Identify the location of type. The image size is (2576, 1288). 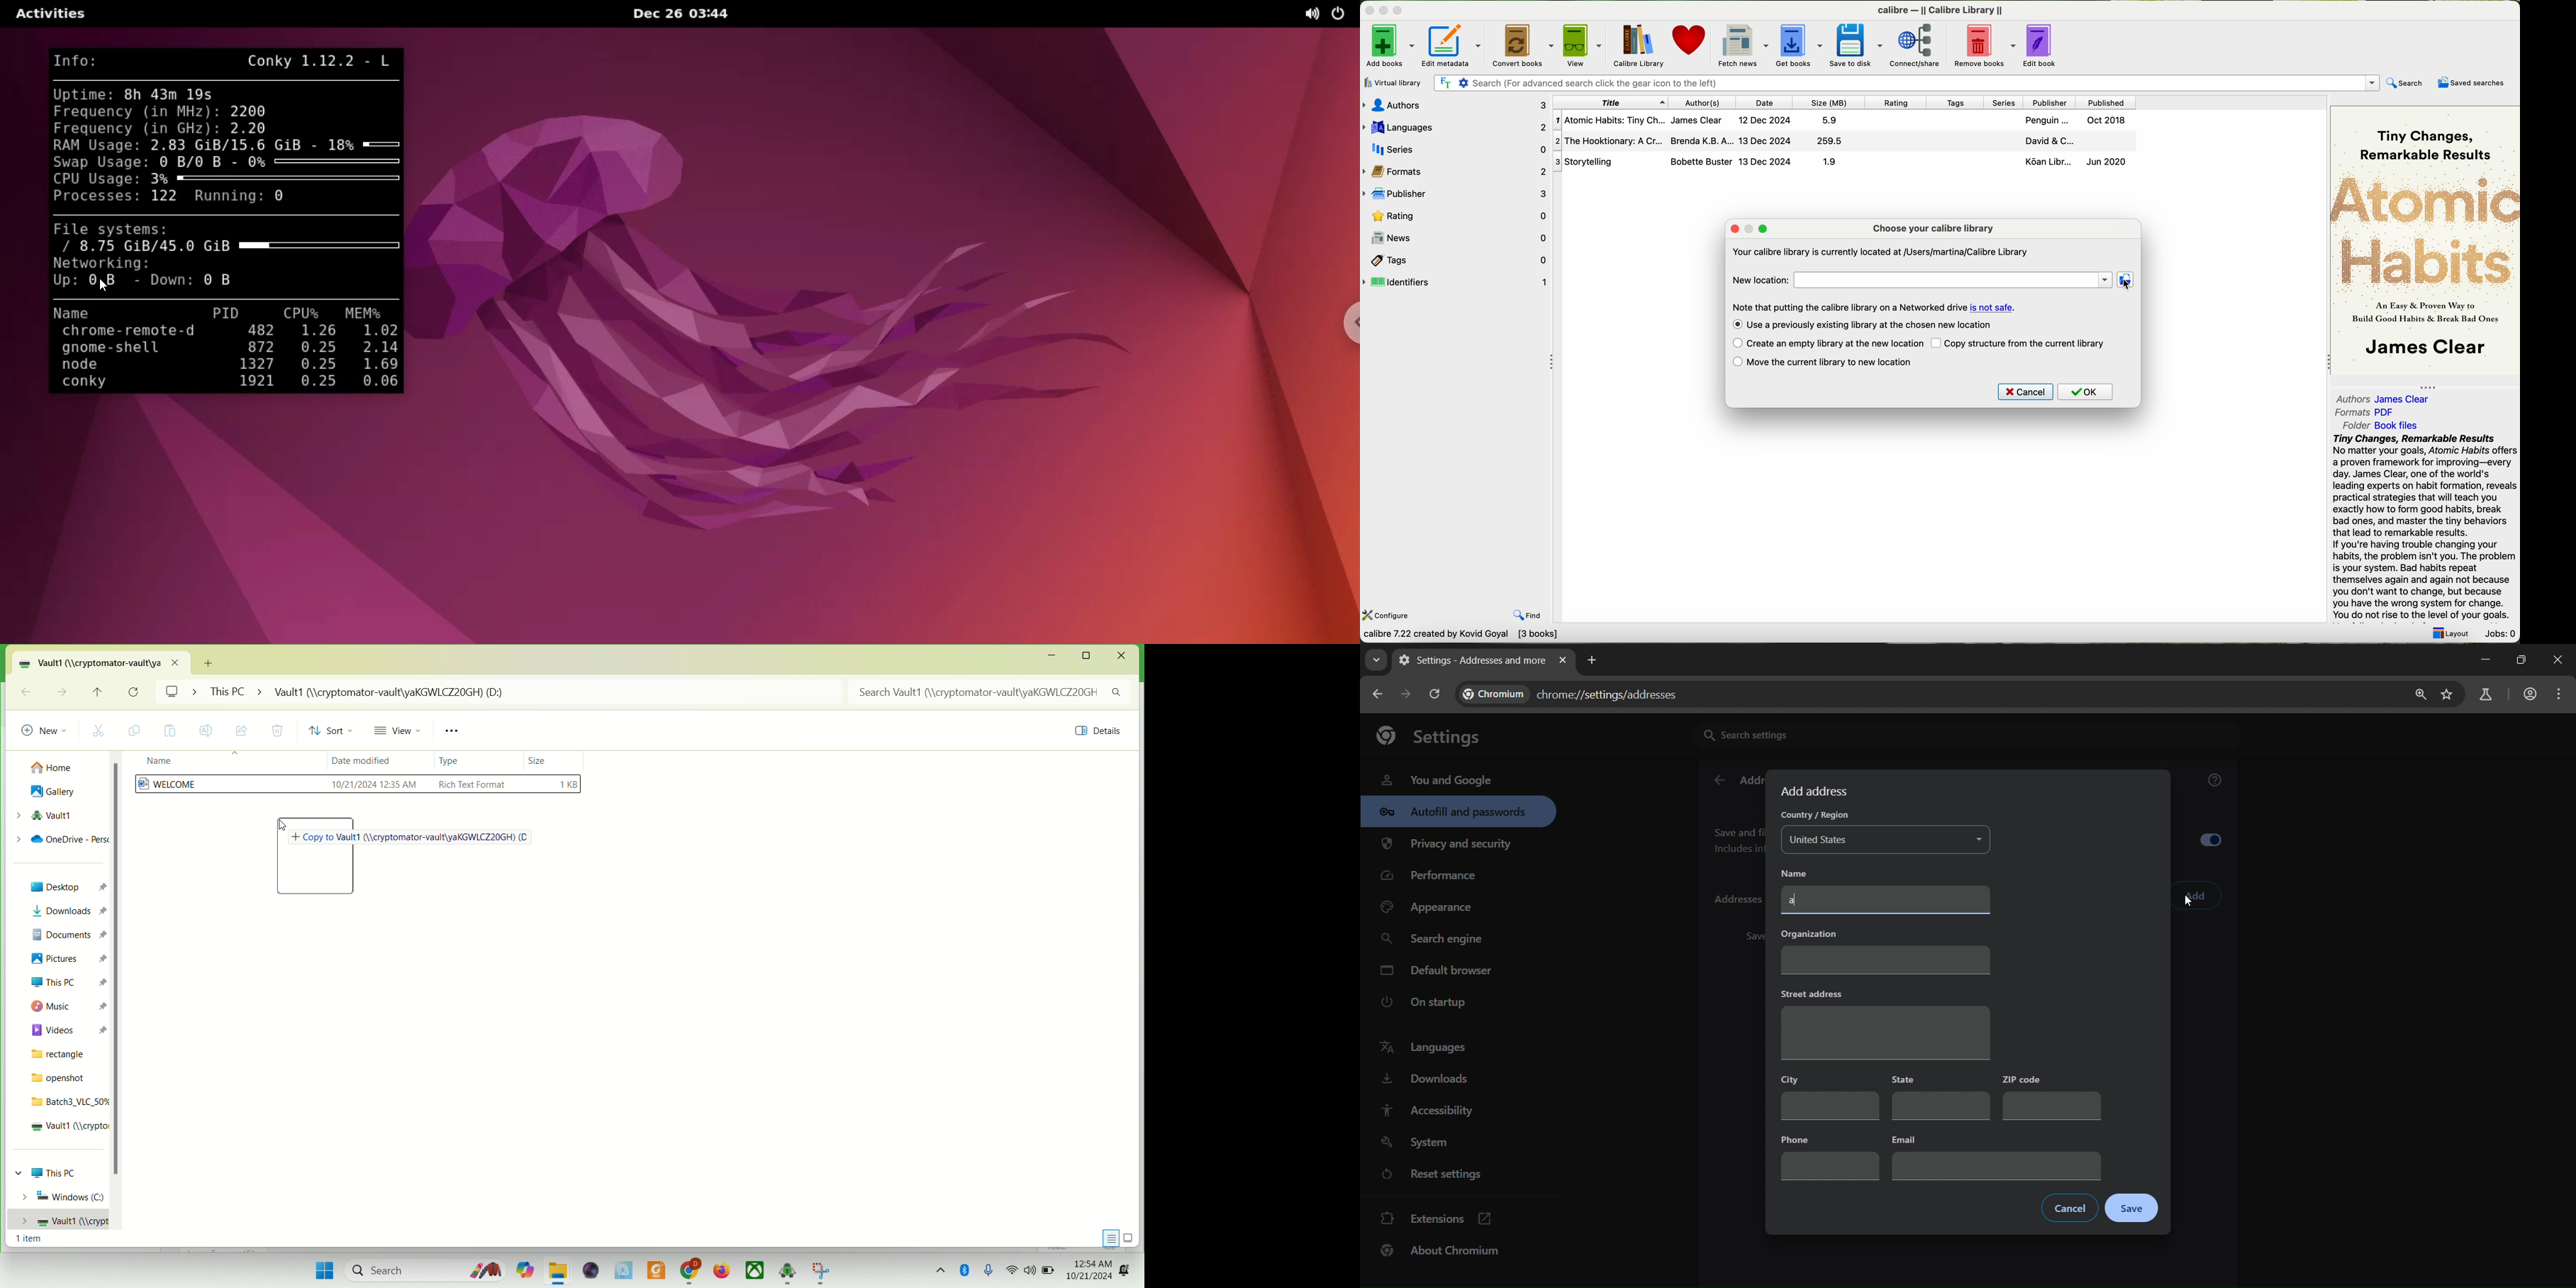
(447, 758).